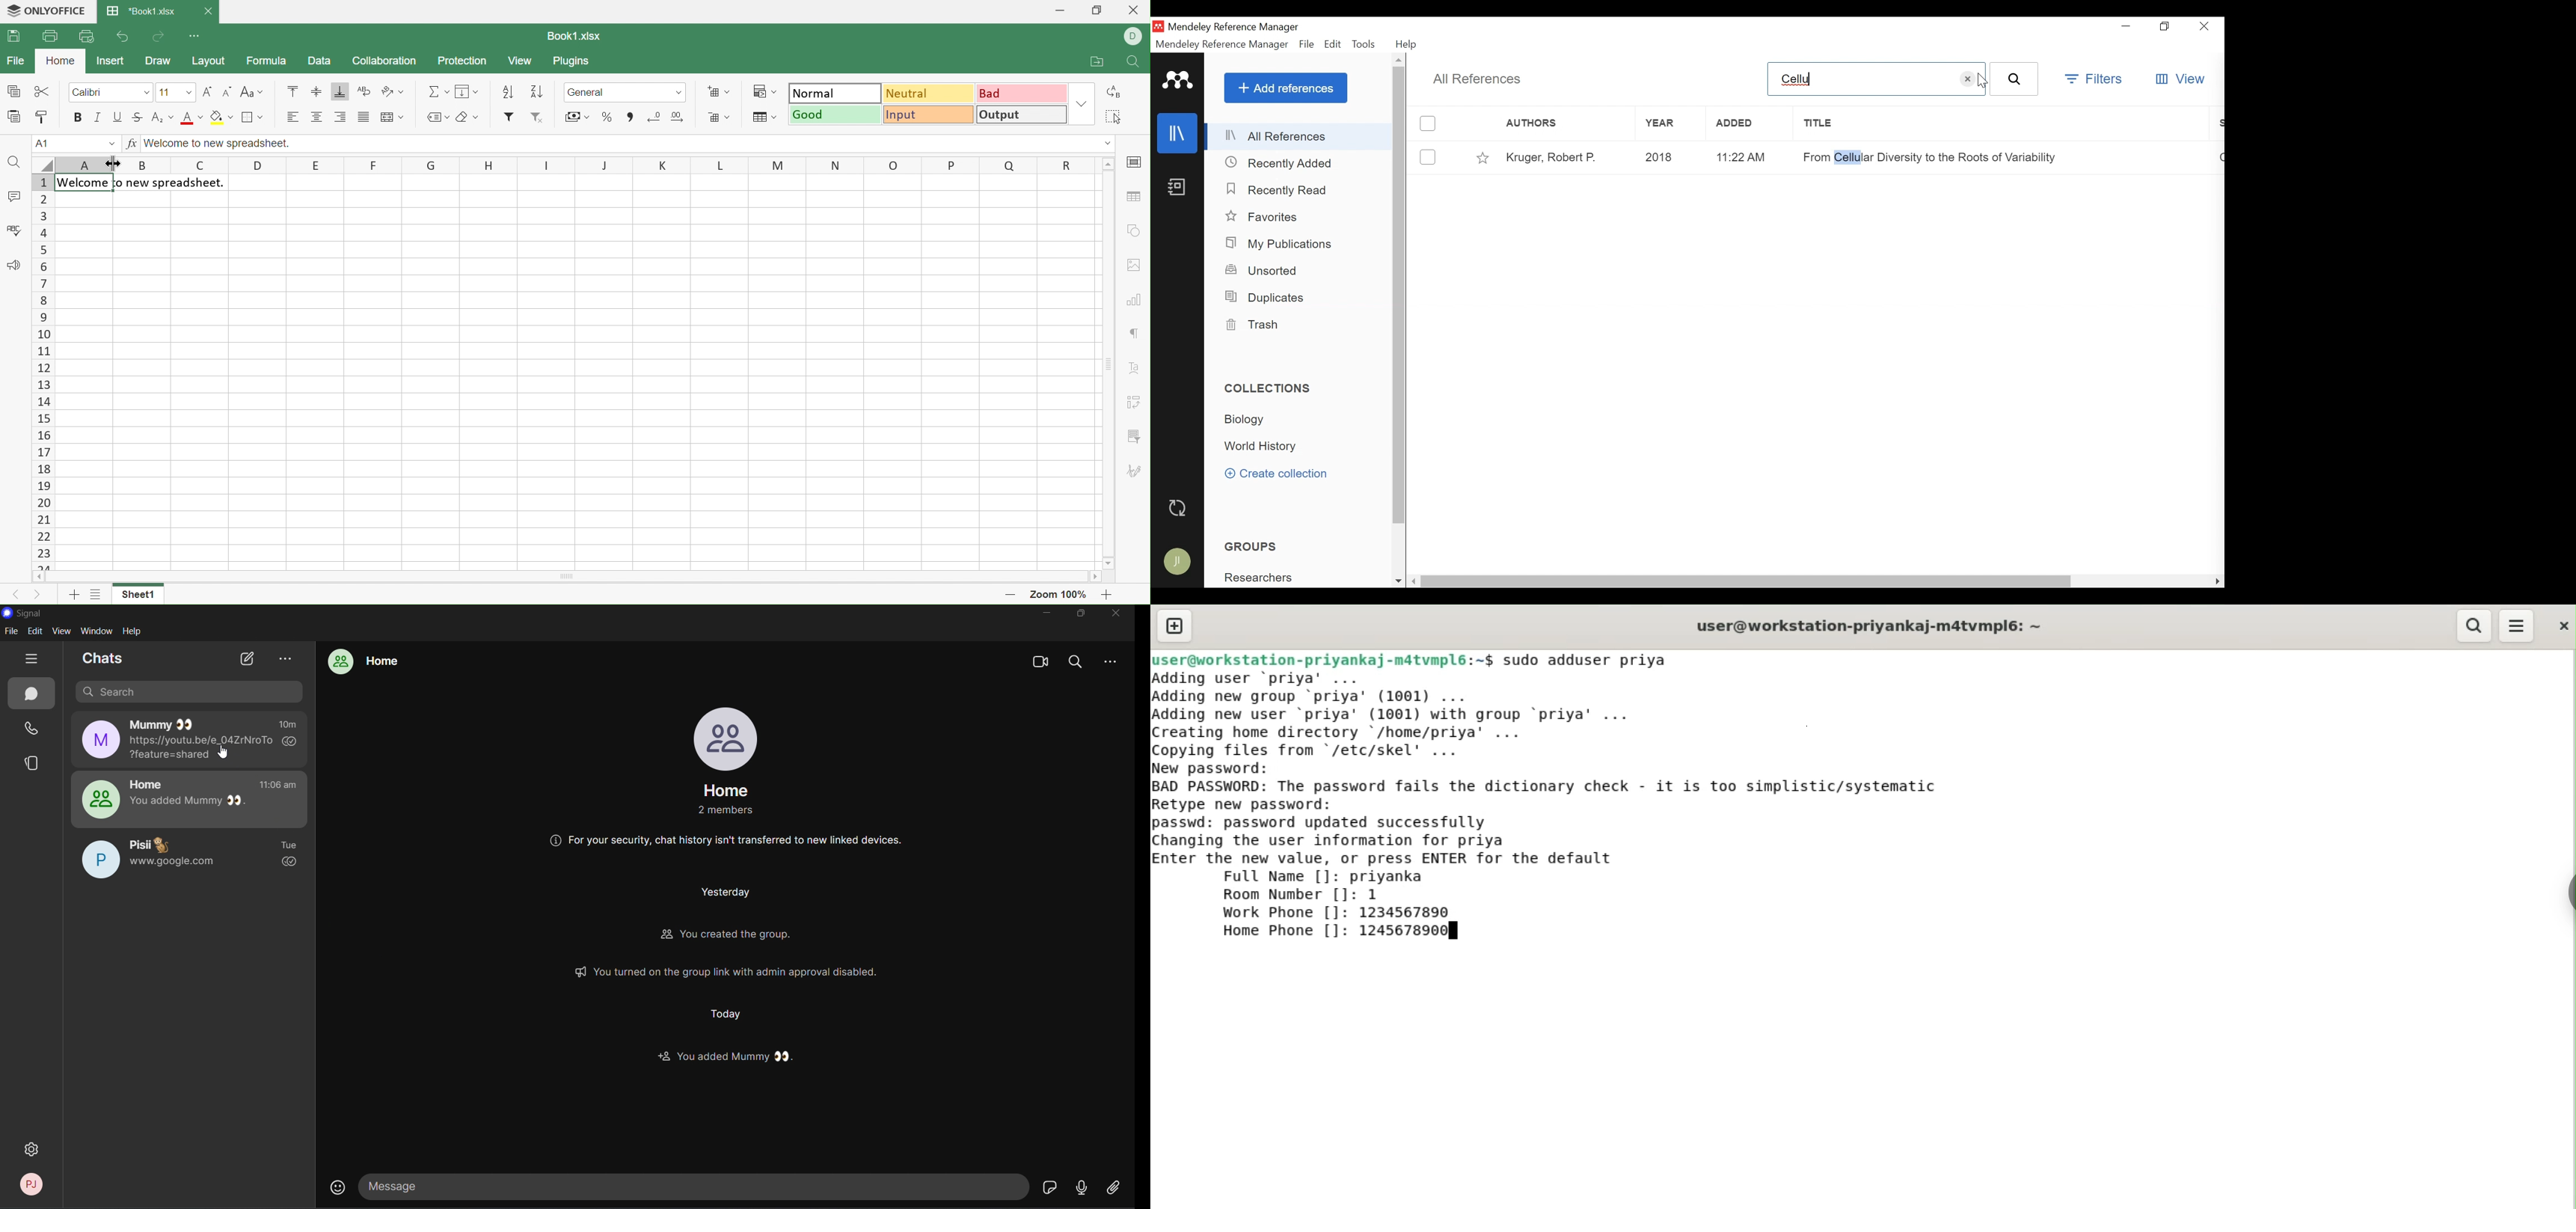 Image resolution: width=2576 pixels, height=1232 pixels. Describe the element at coordinates (1259, 326) in the screenshot. I see `Trash` at that location.